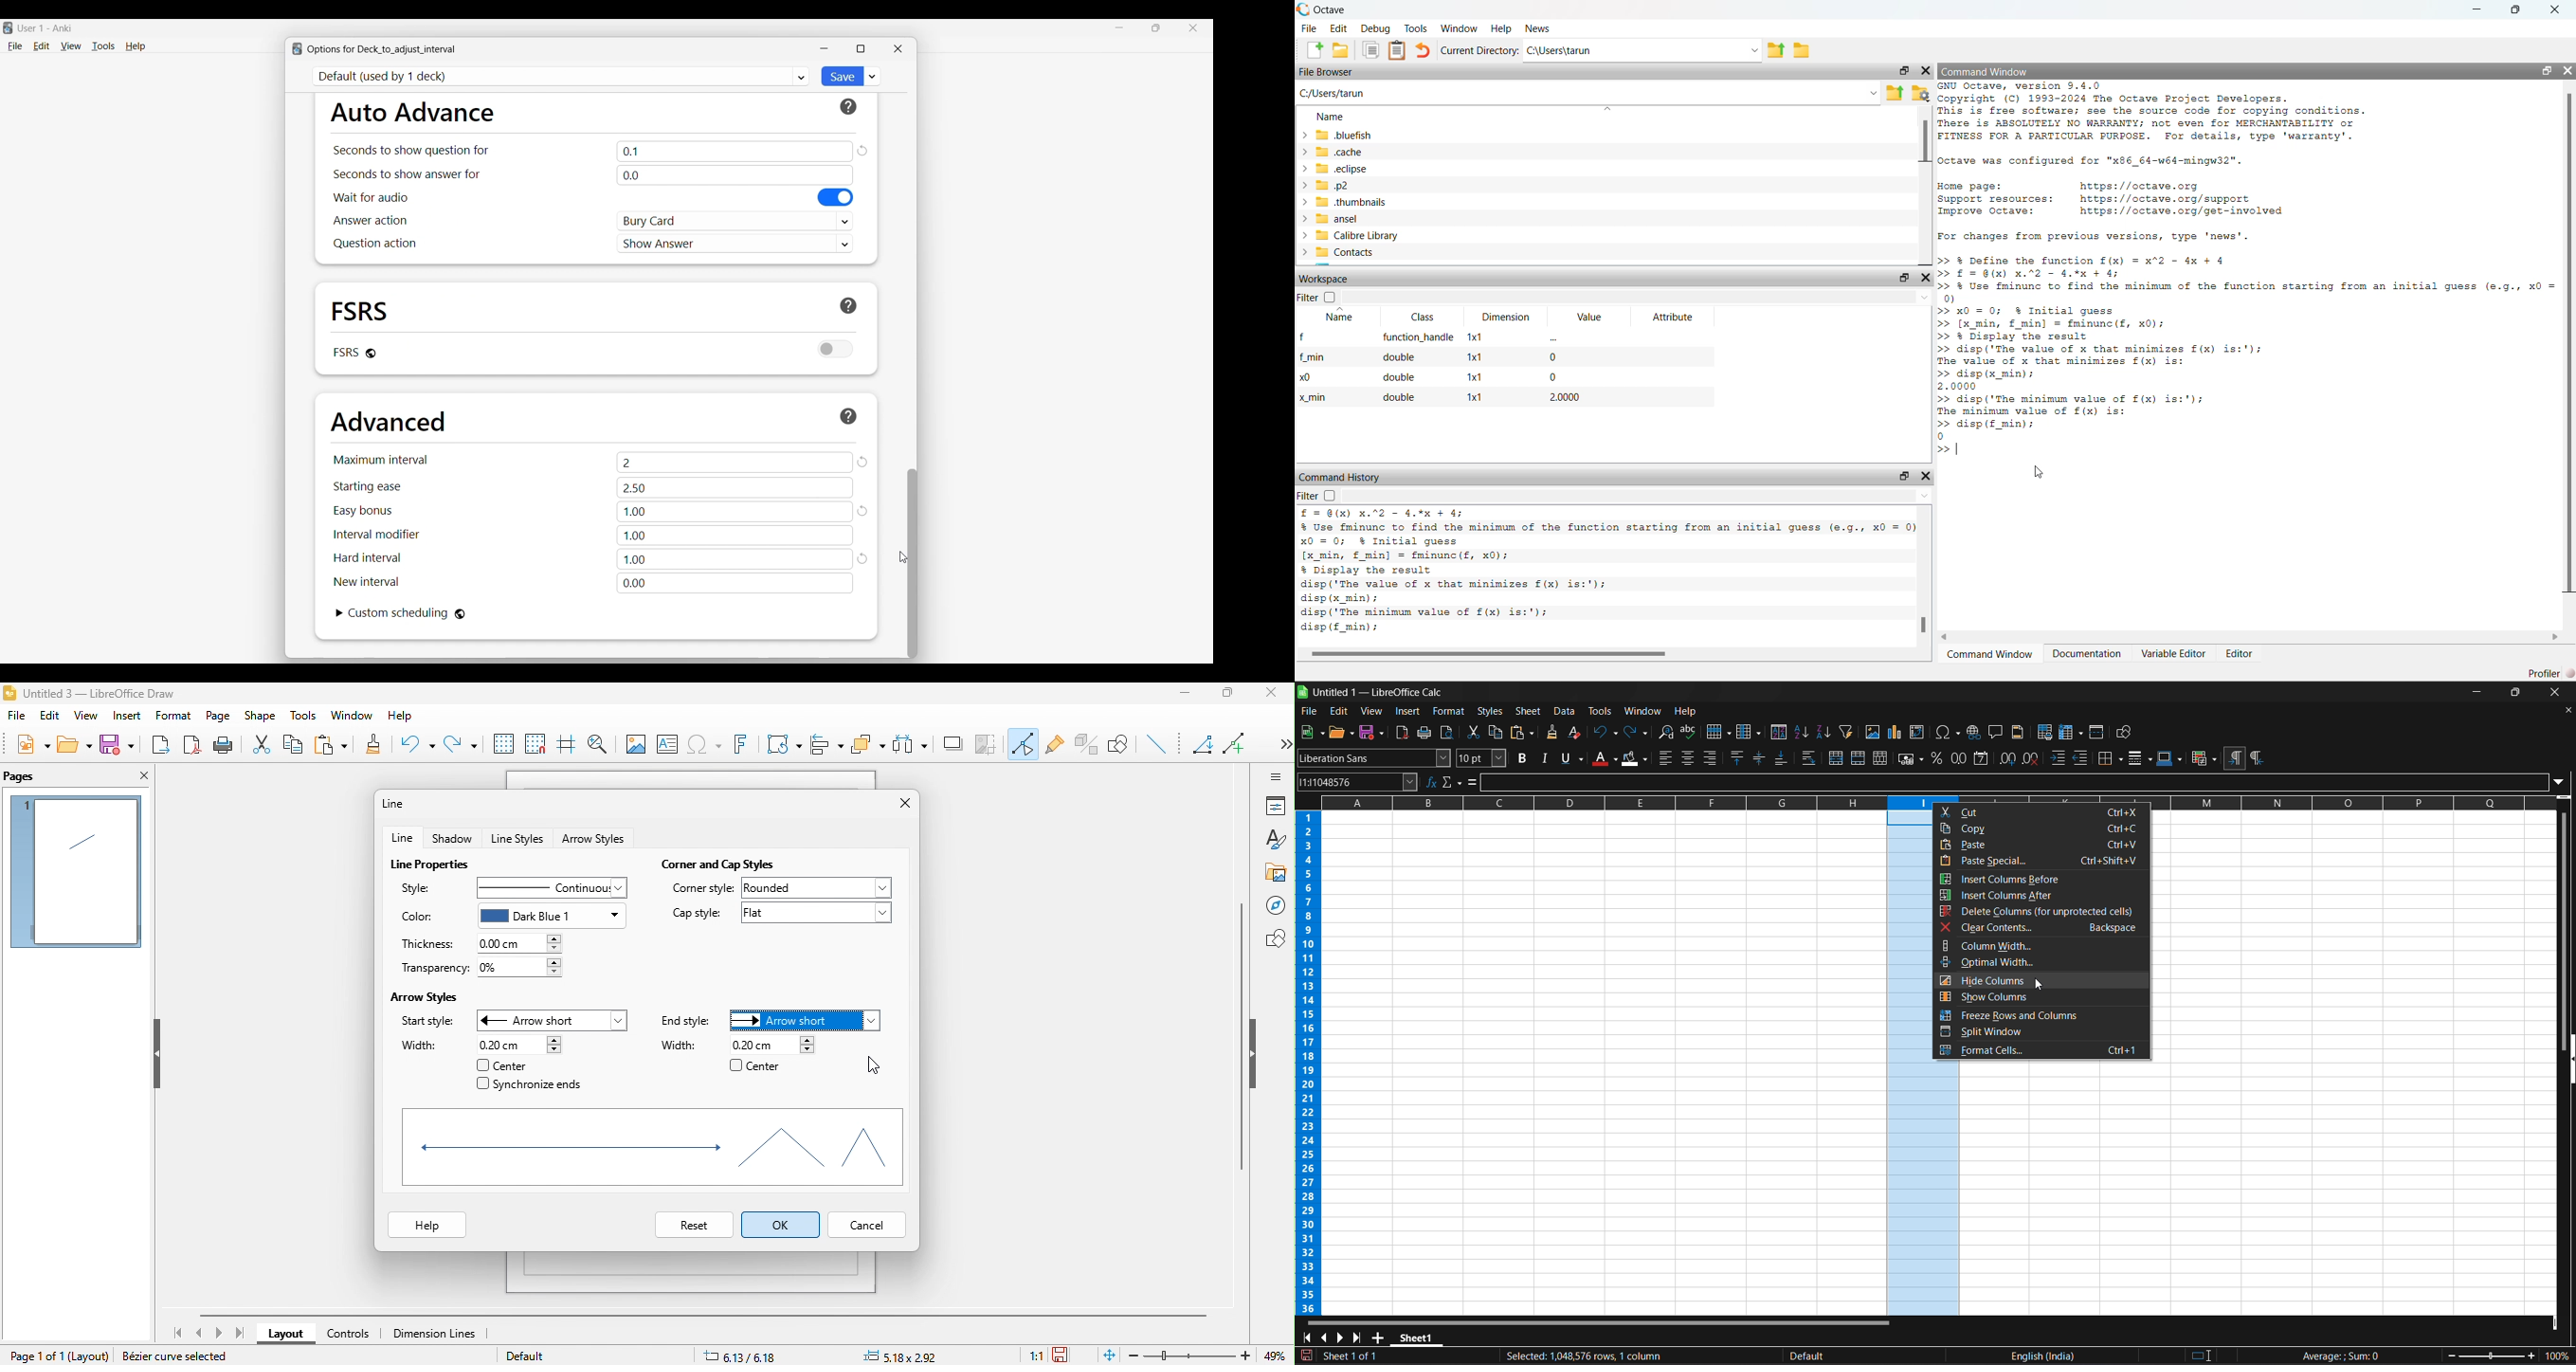  I want to click on page 1 of 1 (Layout), so click(55, 1354).